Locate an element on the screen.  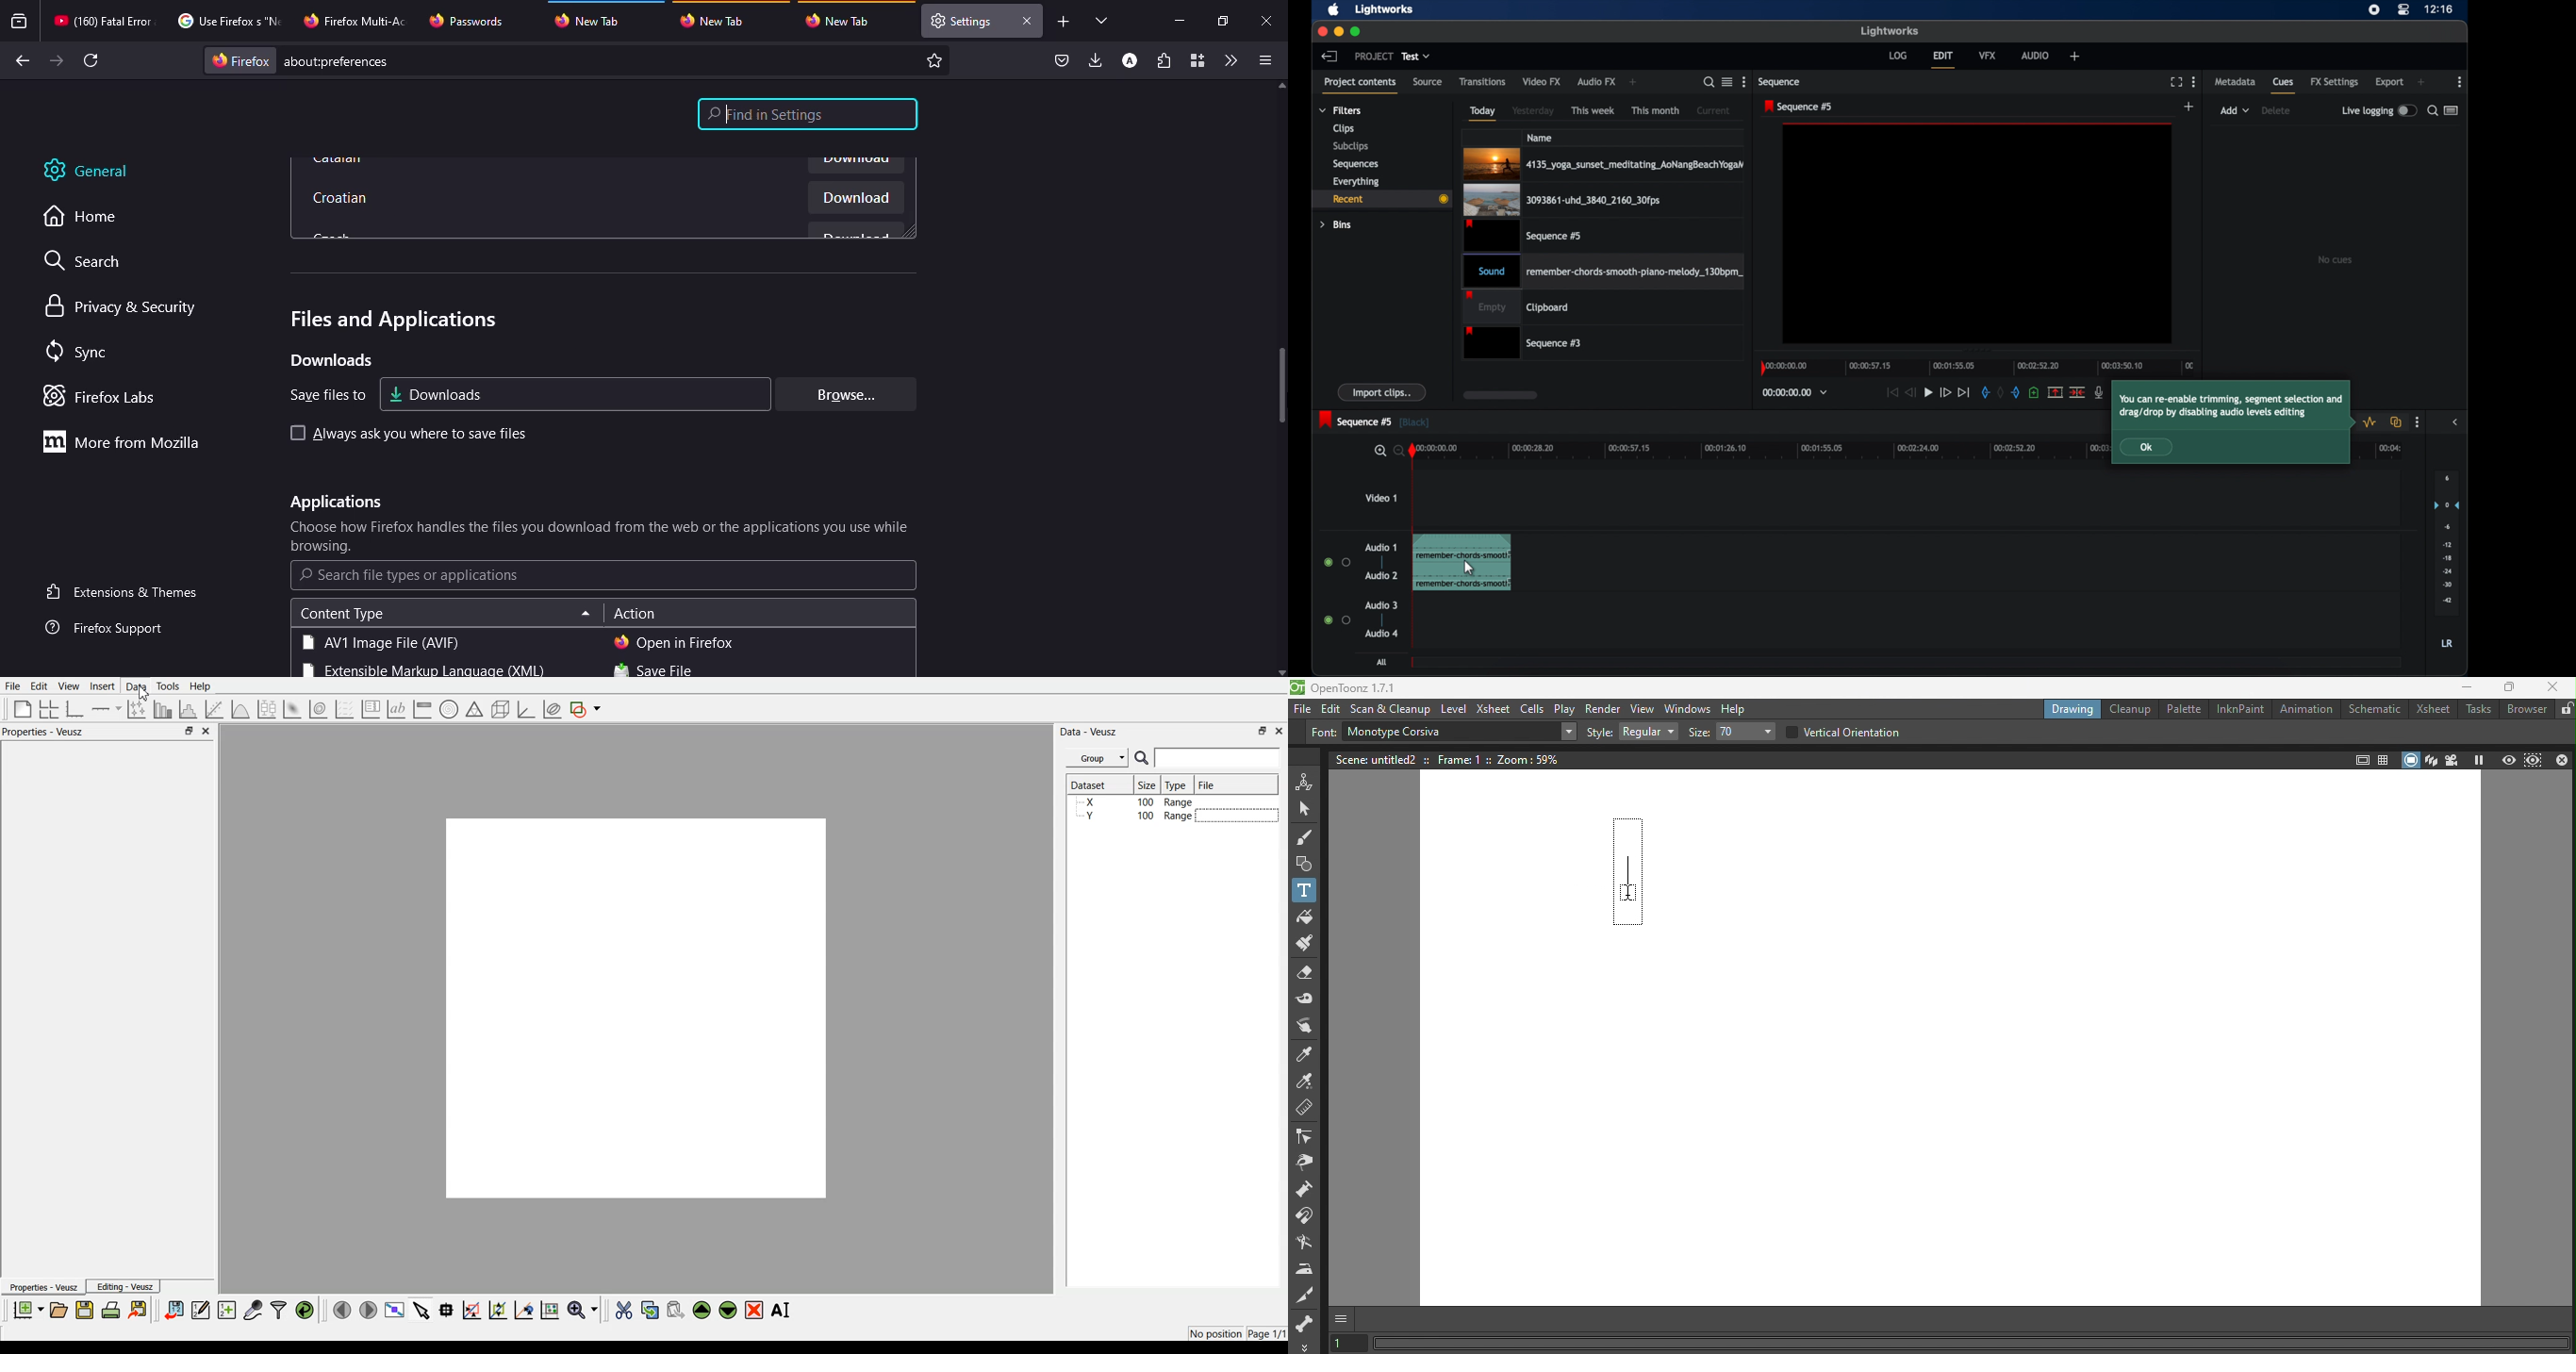
toggle audio levels editing is located at coordinates (2372, 422).